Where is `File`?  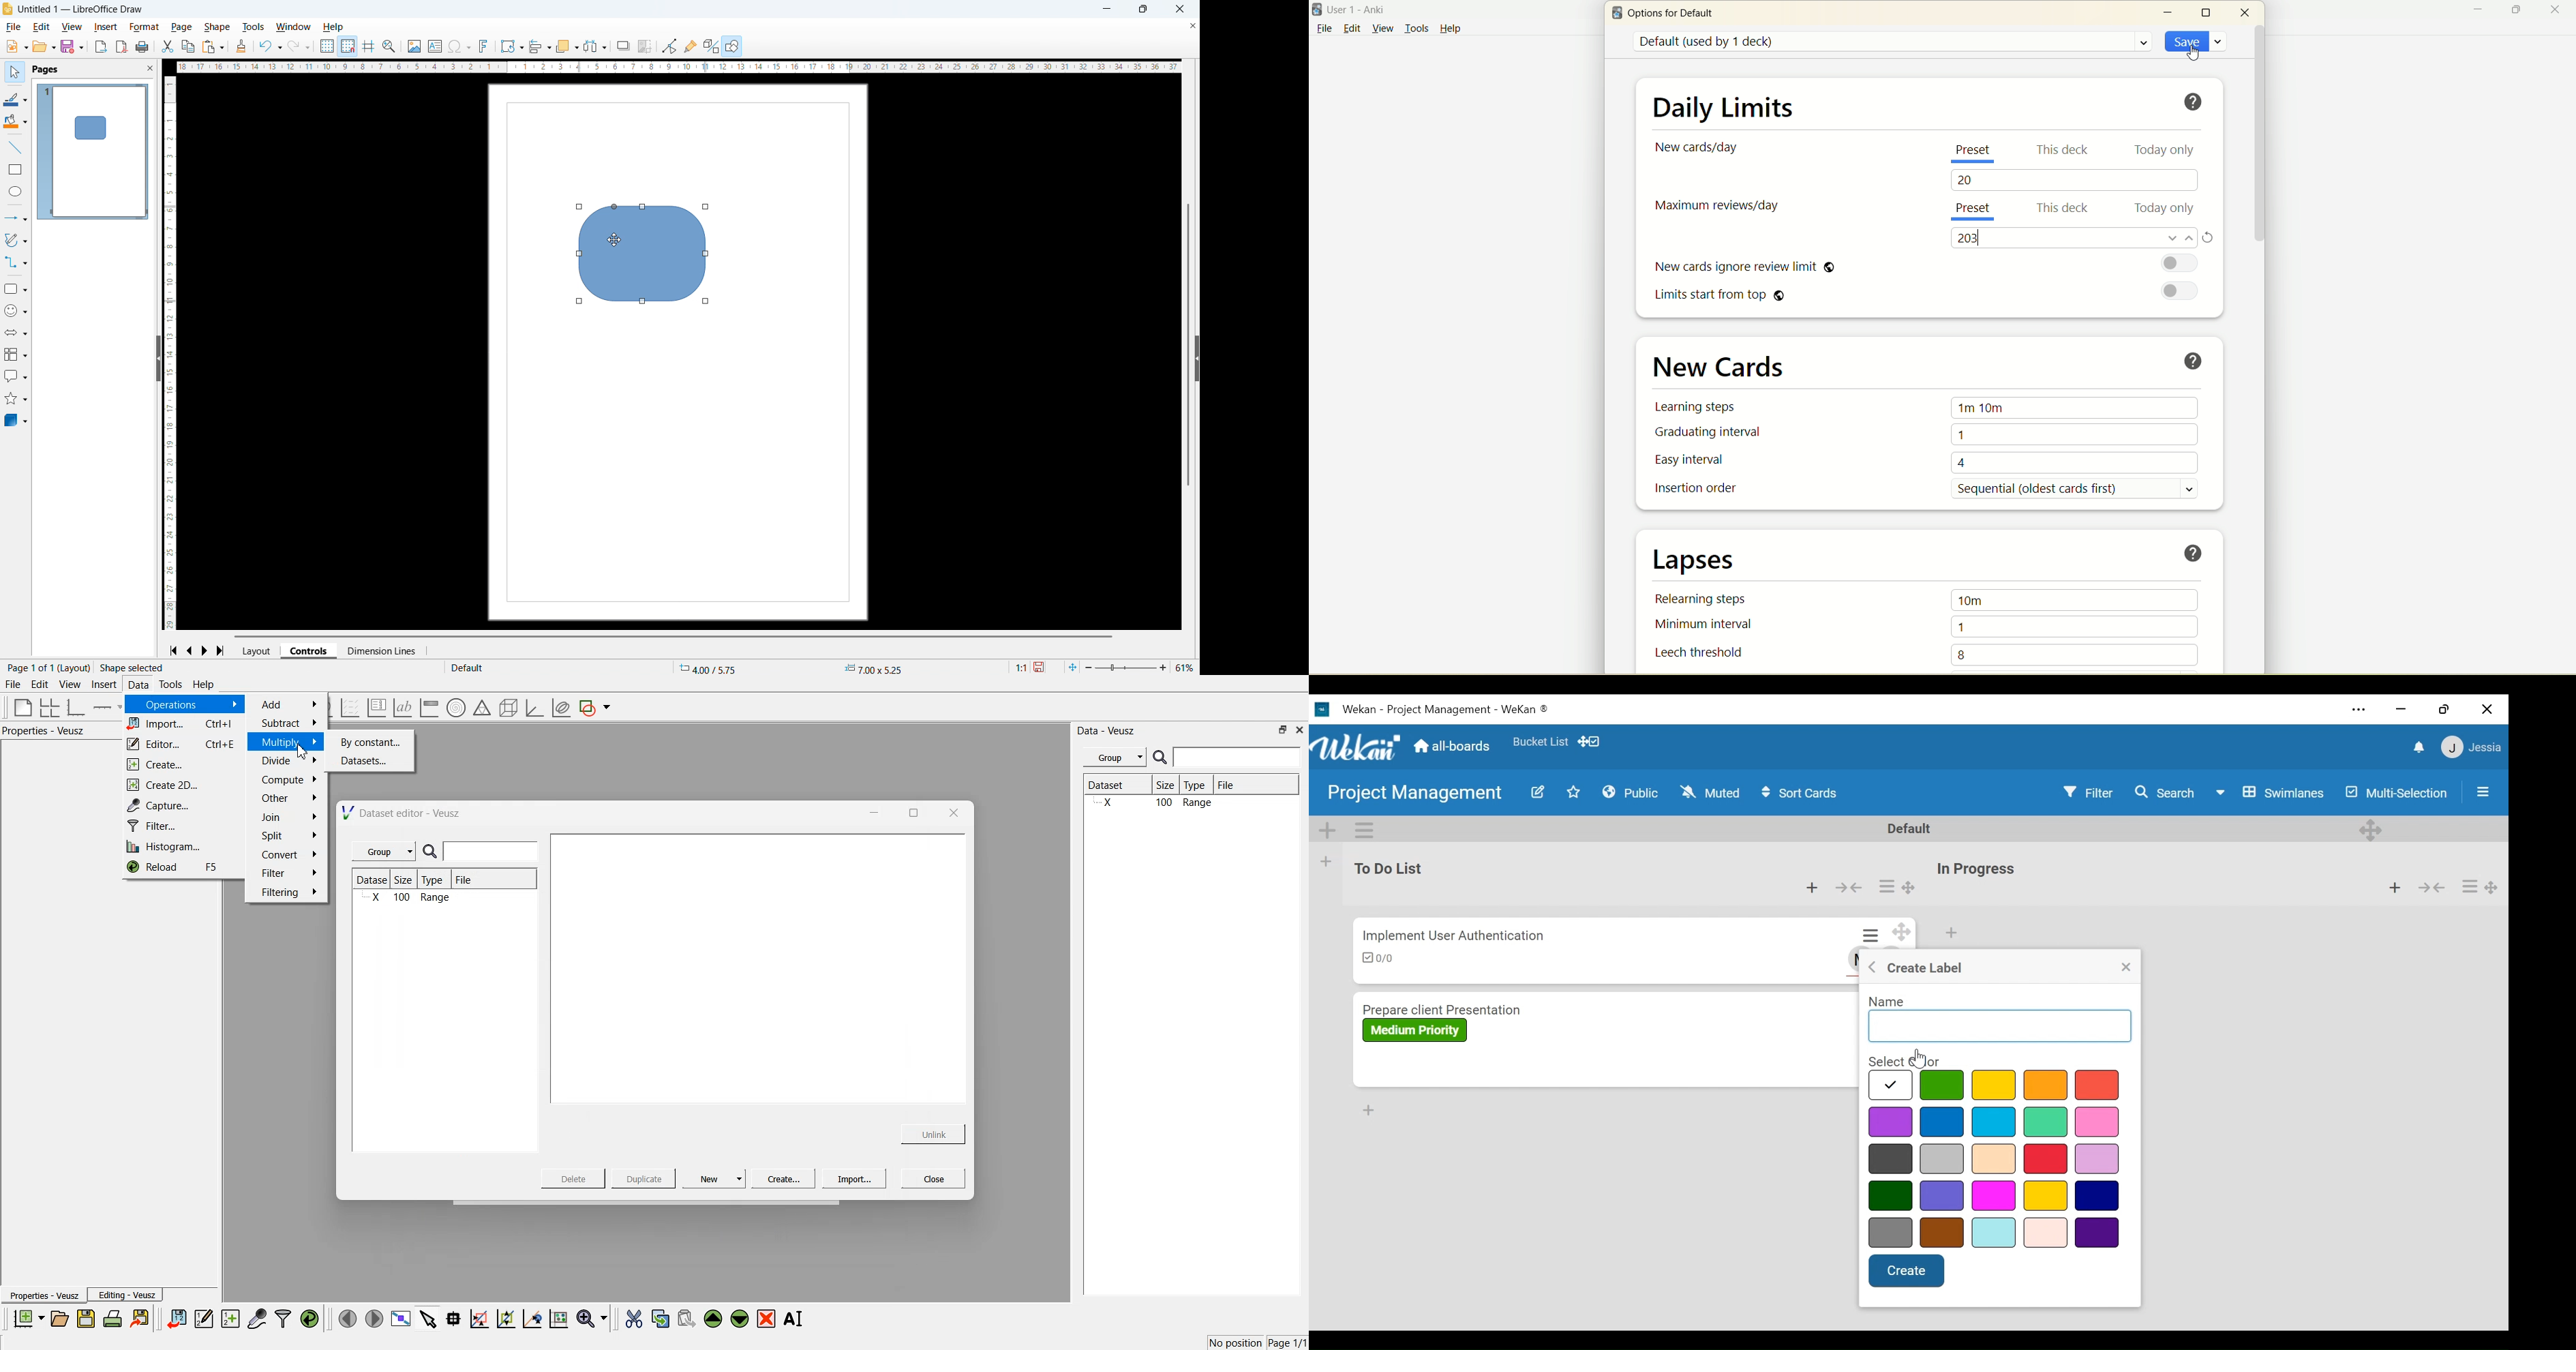
File is located at coordinates (1238, 785).